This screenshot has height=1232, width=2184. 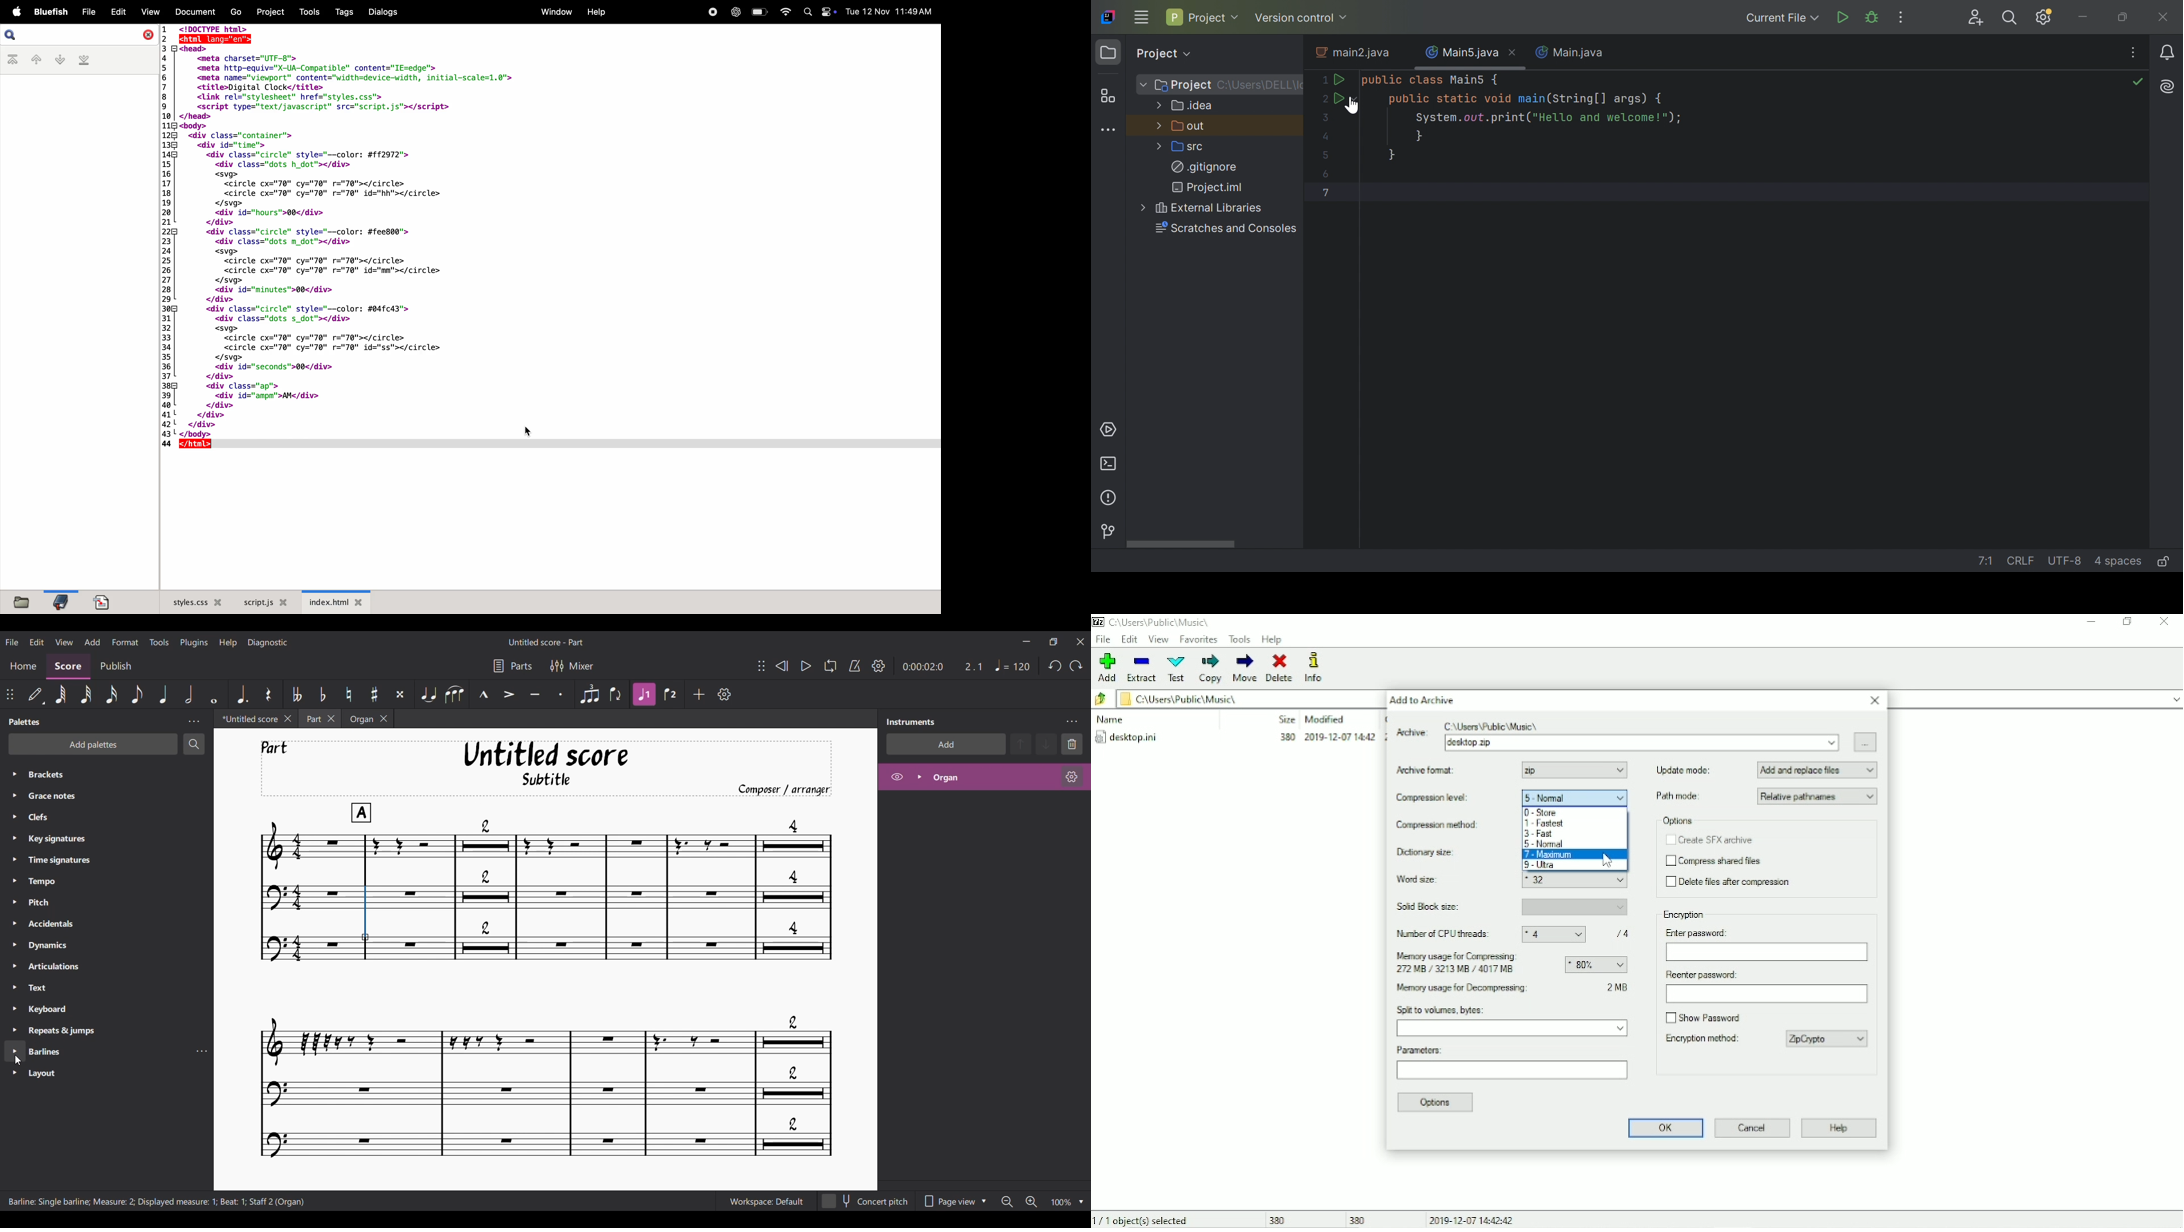 What do you see at coordinates (163, 694) in the screenshot?
I see `Quater note` at bounding box center [163, 694].